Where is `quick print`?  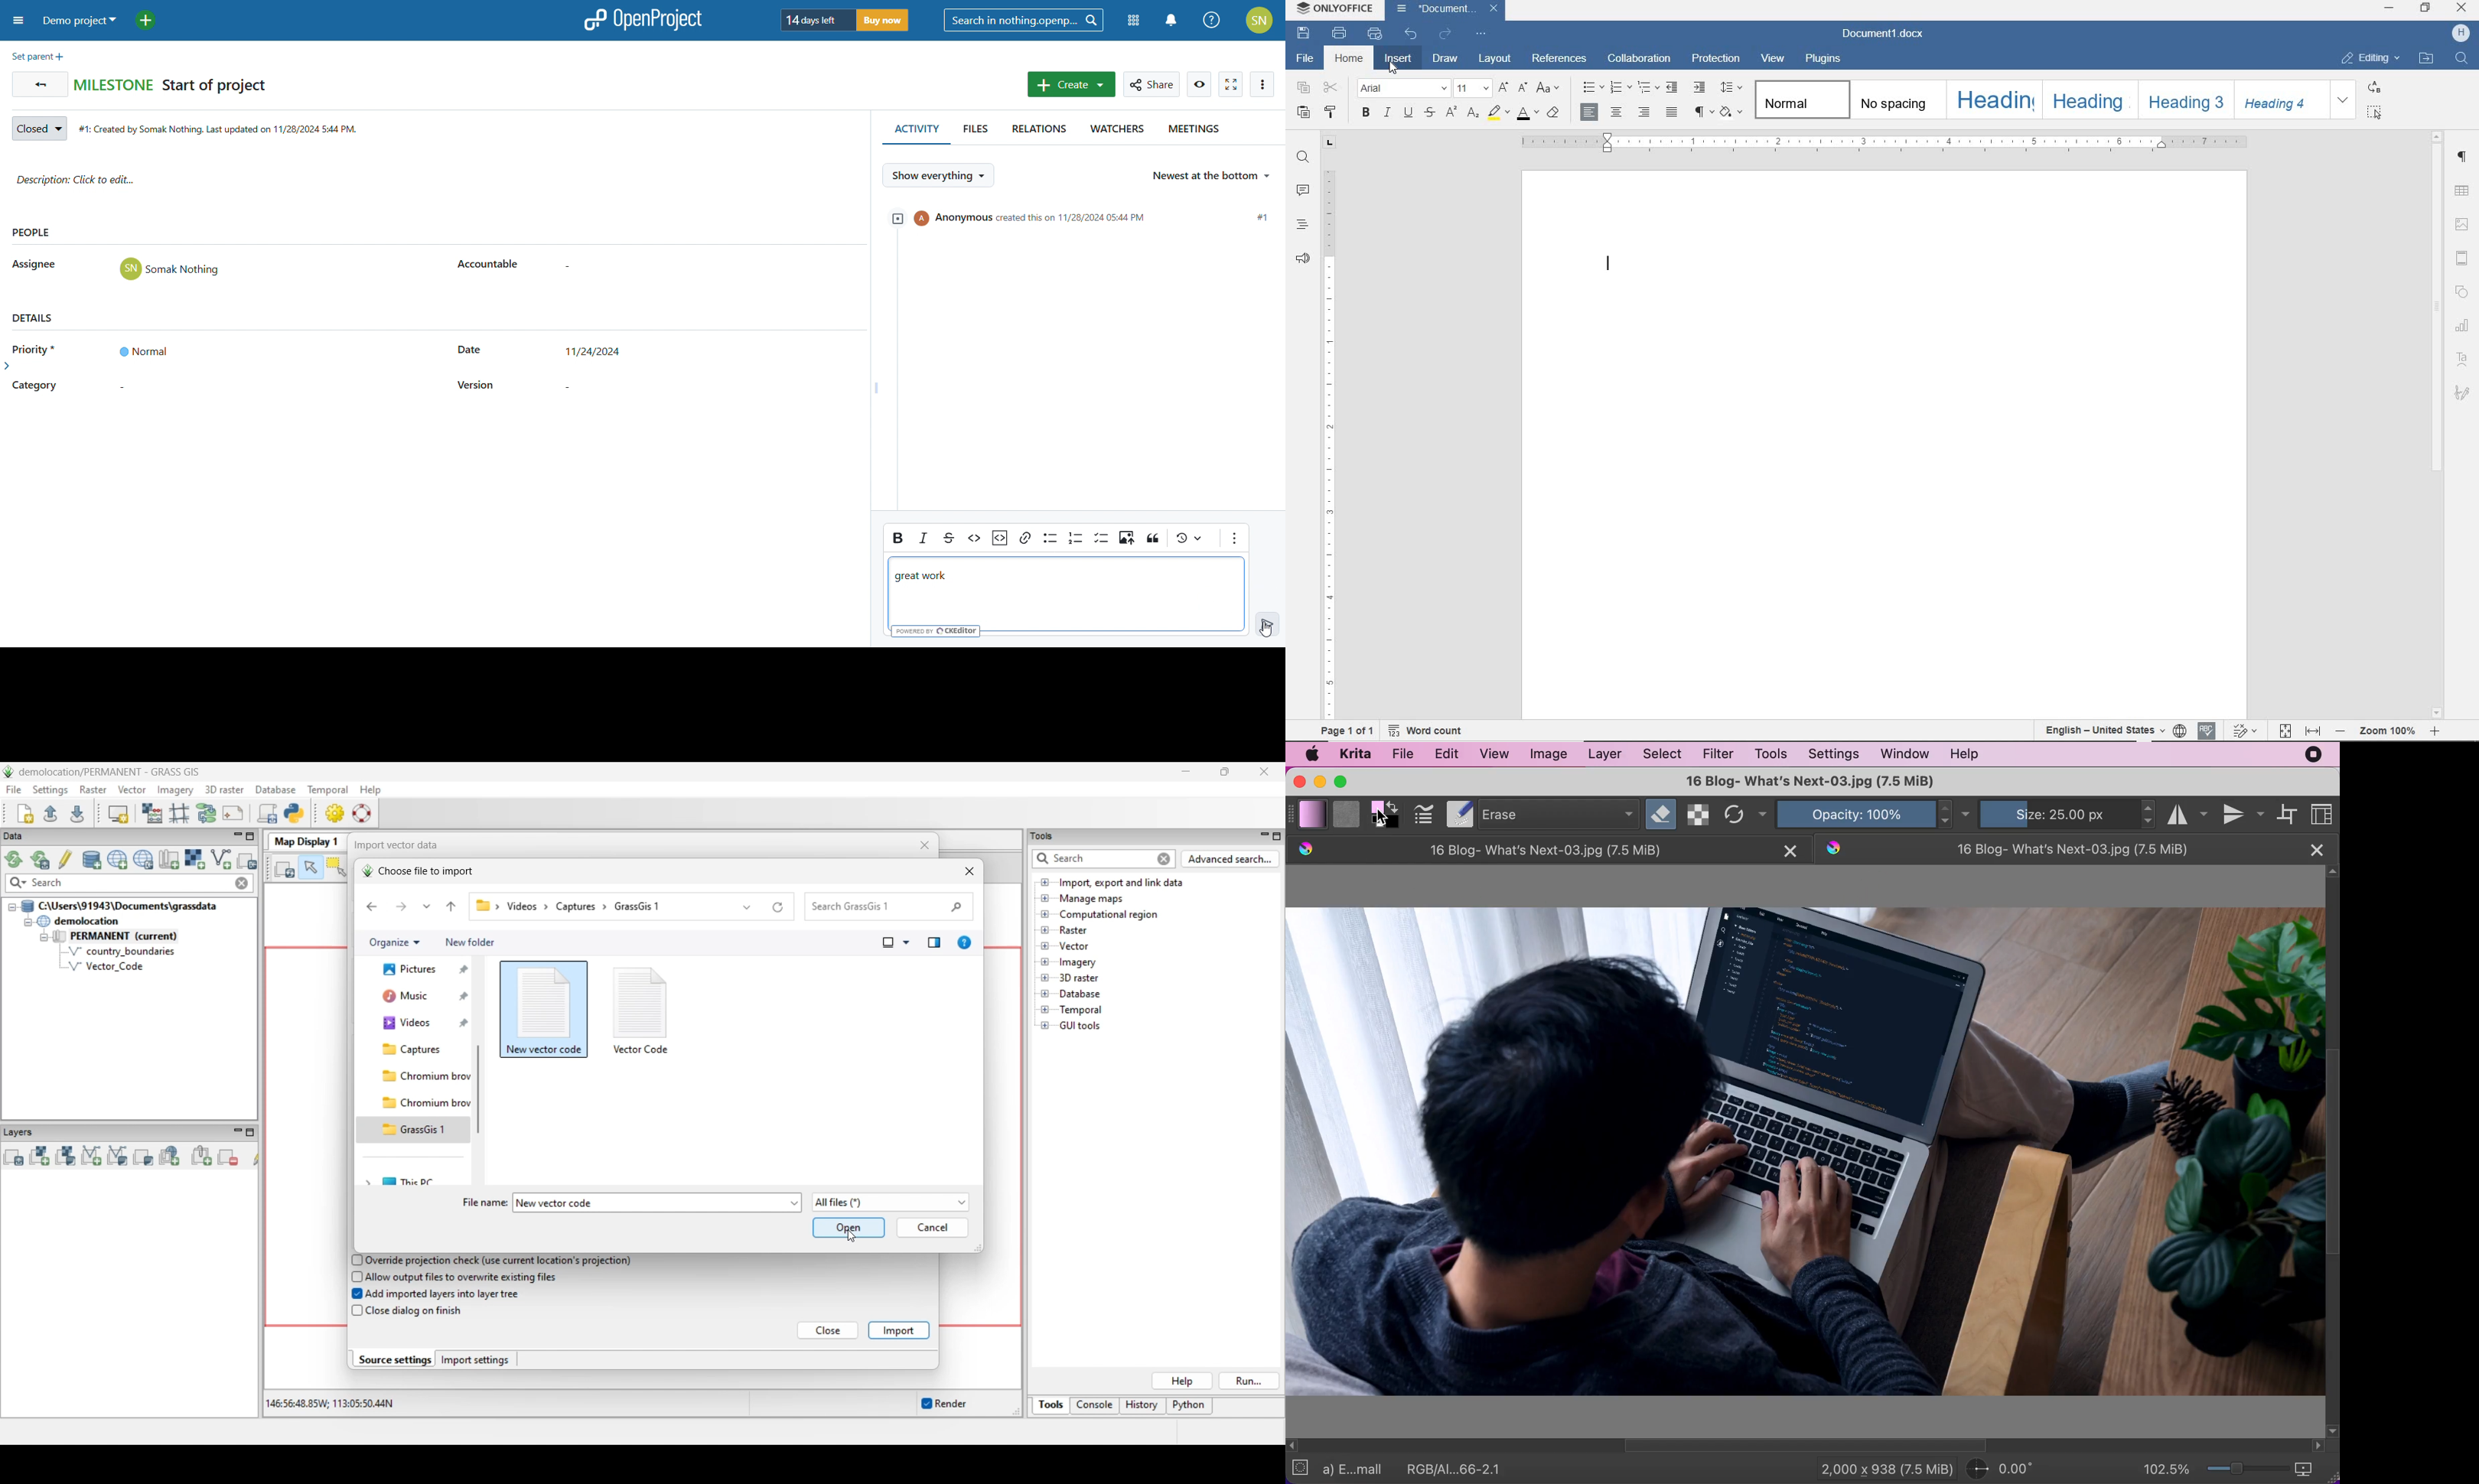 quick print is located at coordinates (1374, 34).